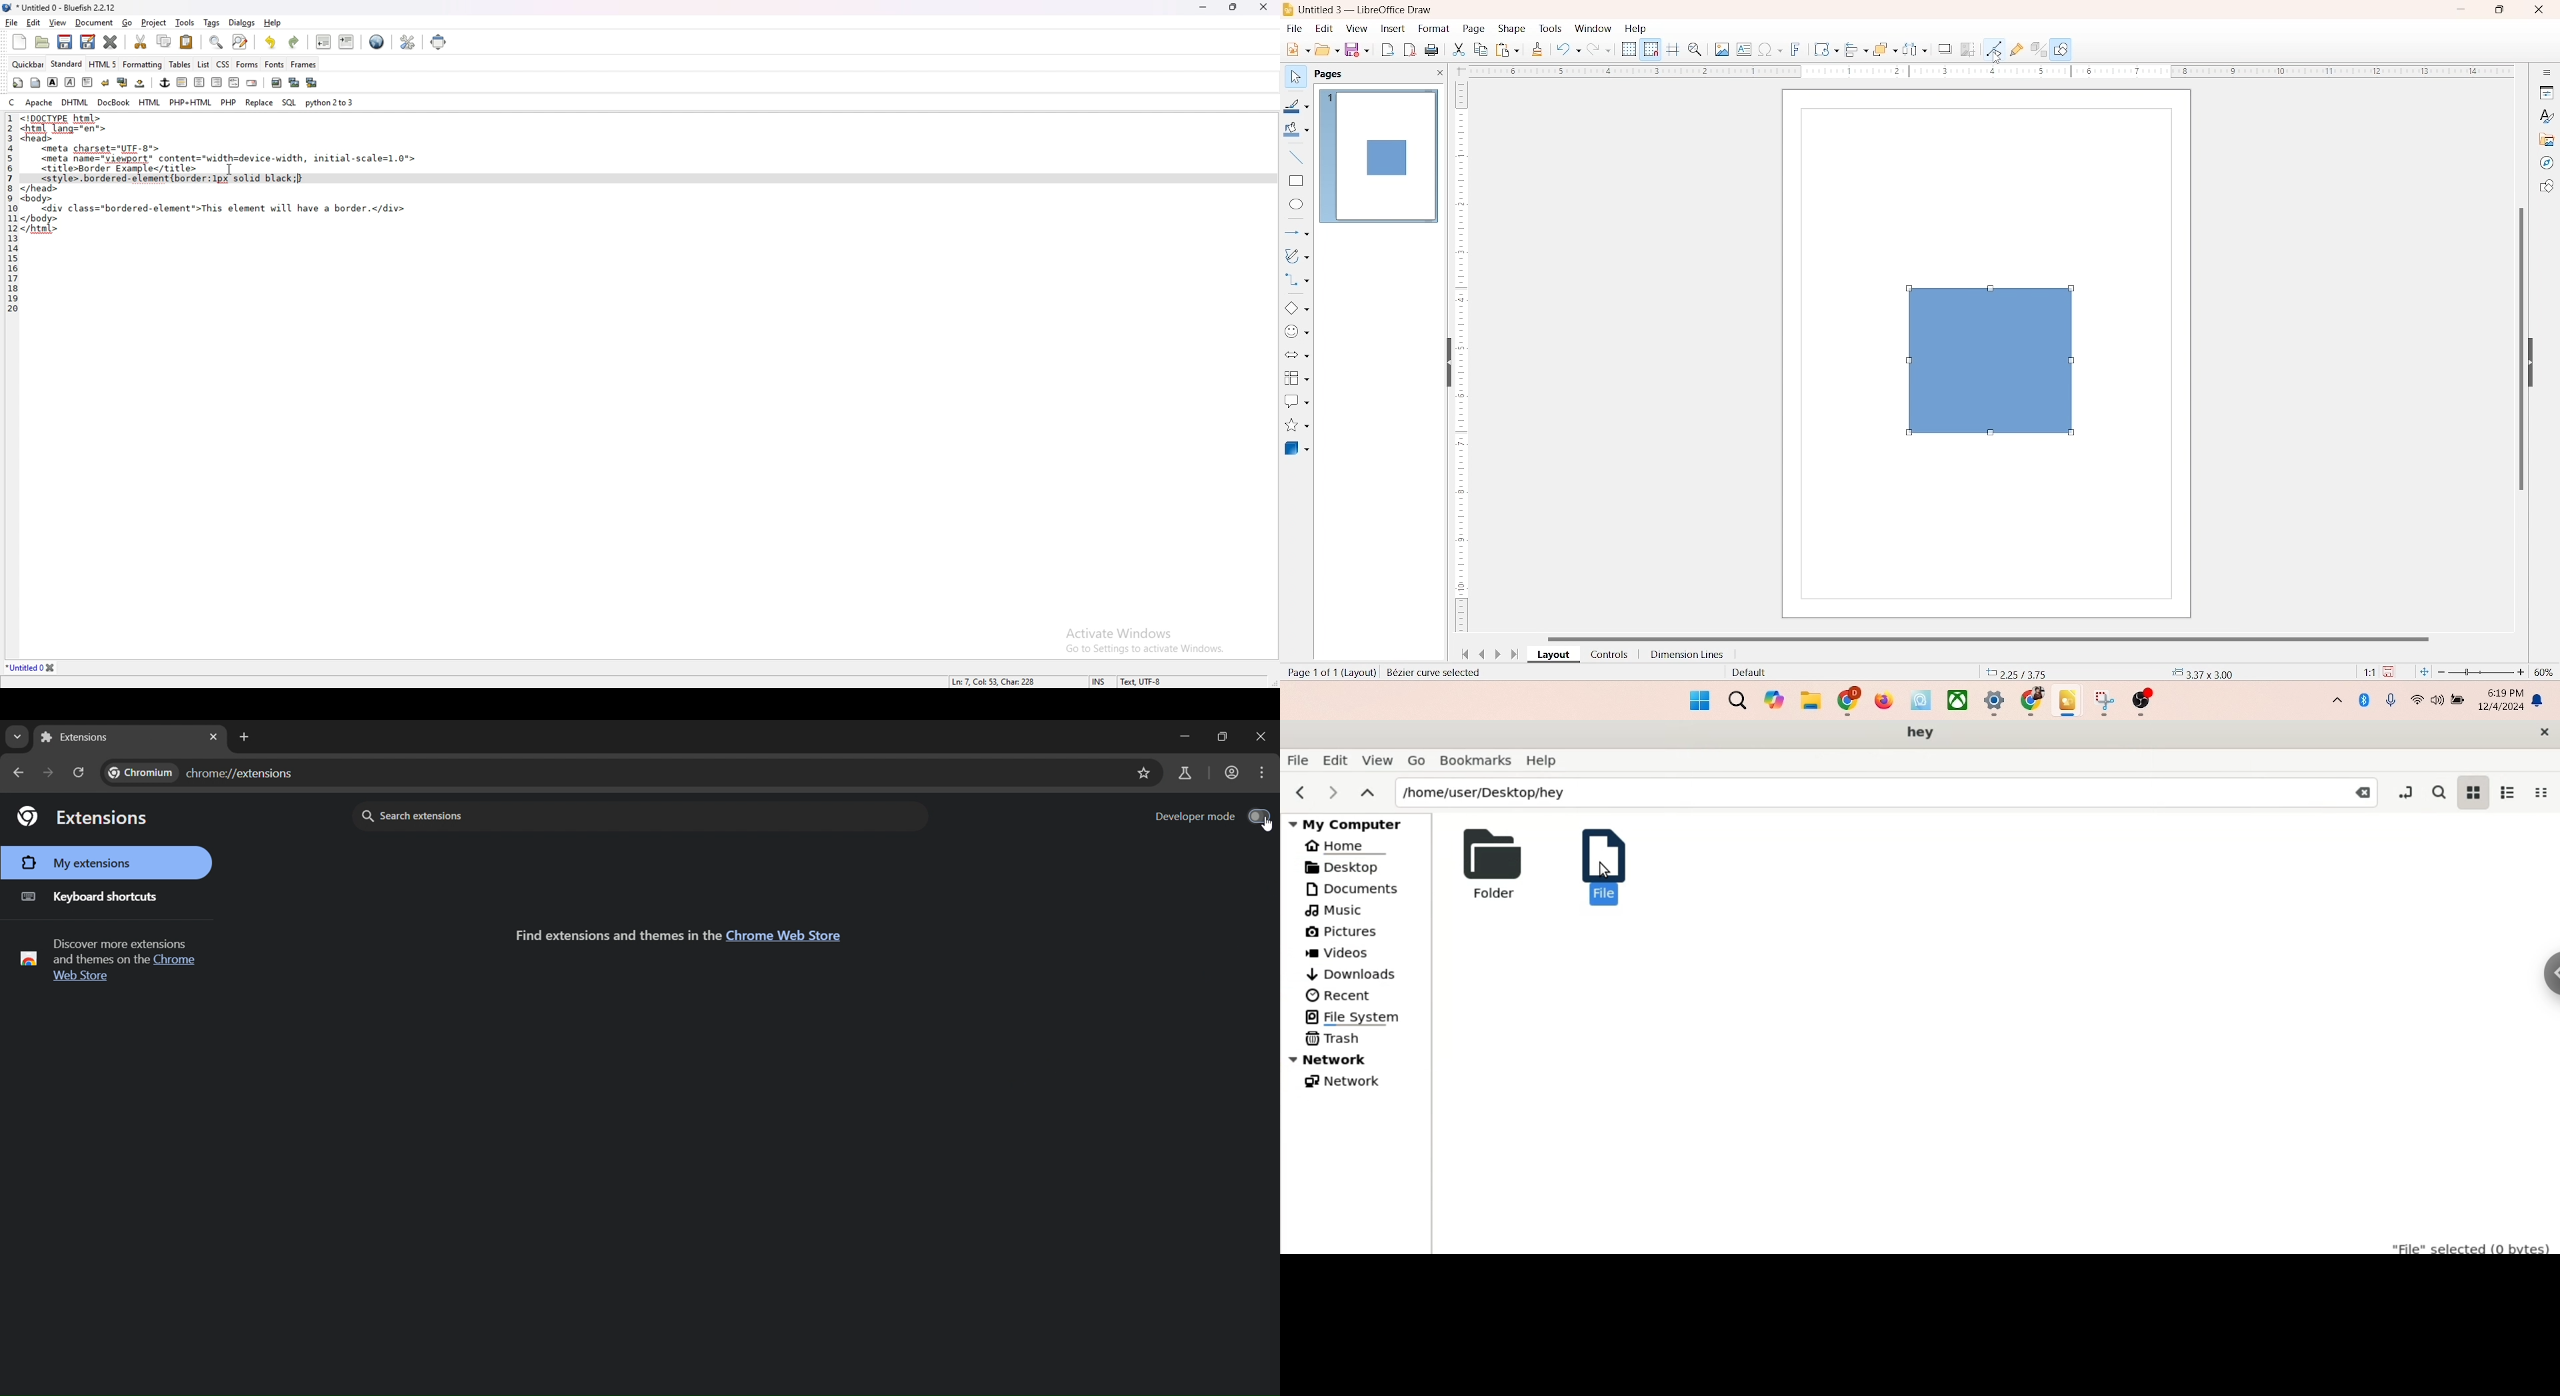  What do you see at coordinates (1568, 51) in the screenshot?
I see `undo` at bounding box center [1568, 51].